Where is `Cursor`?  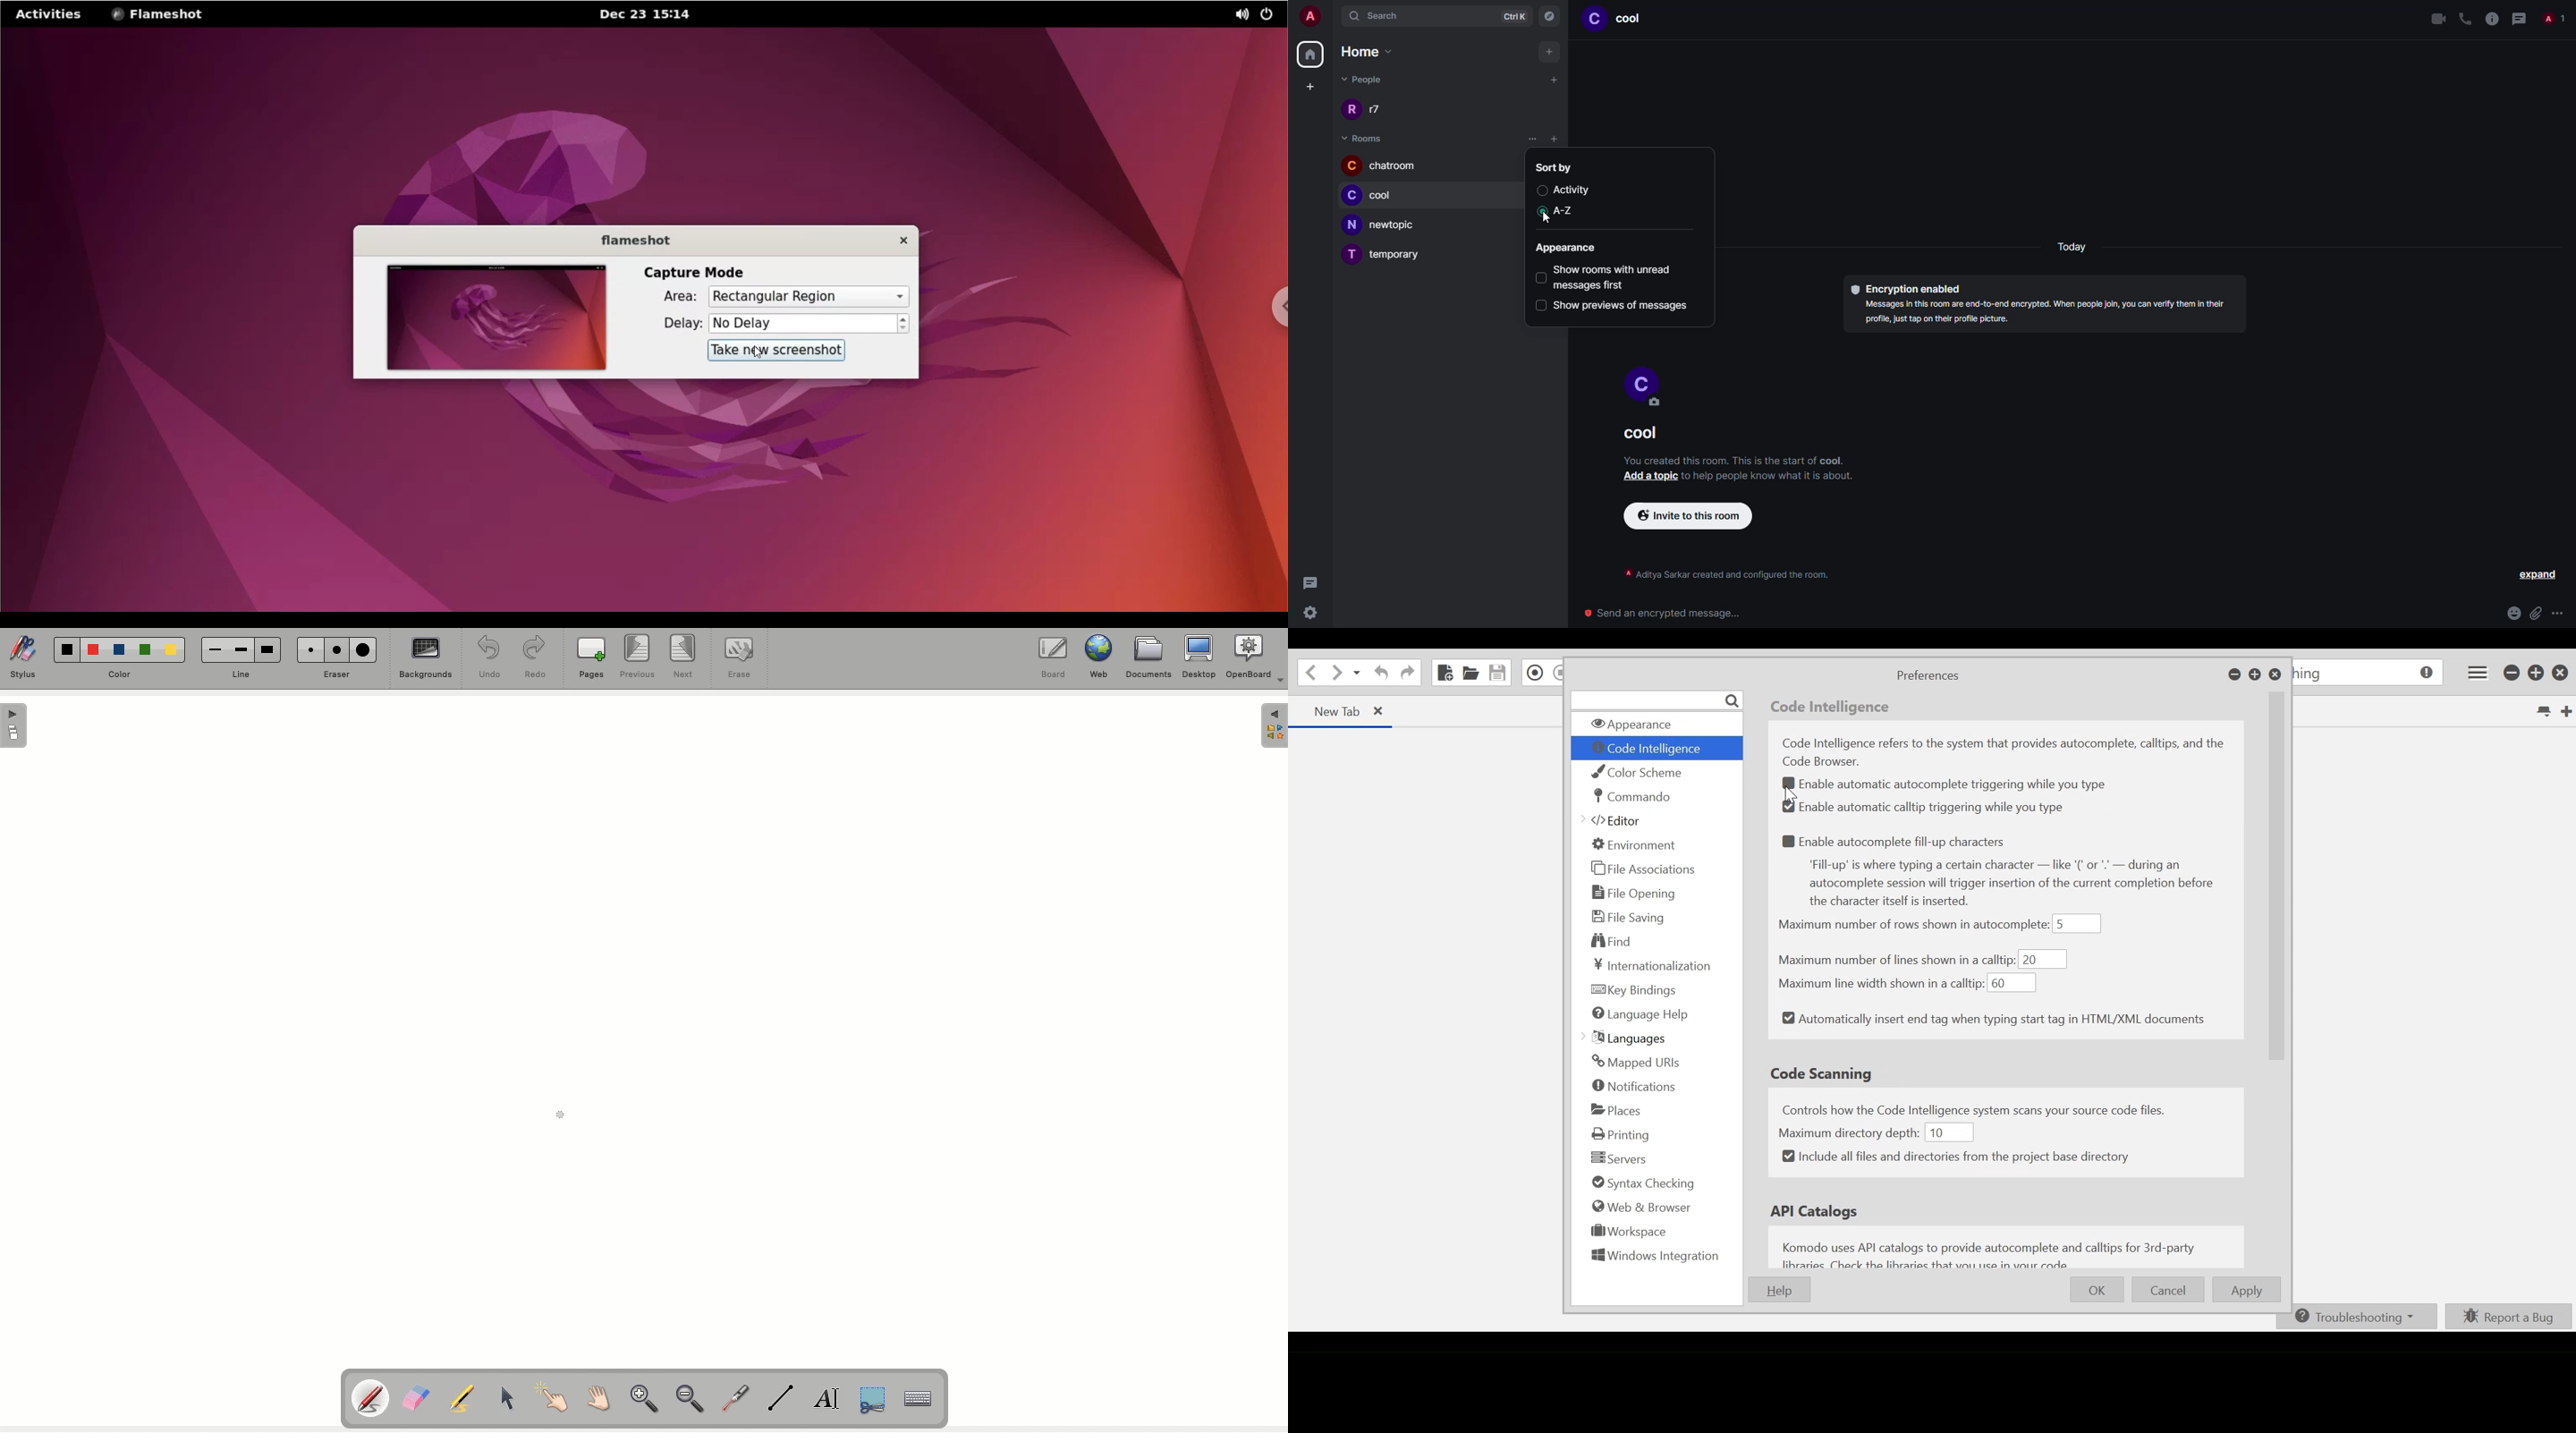
Cursor is located at coordinates (505, 1395).